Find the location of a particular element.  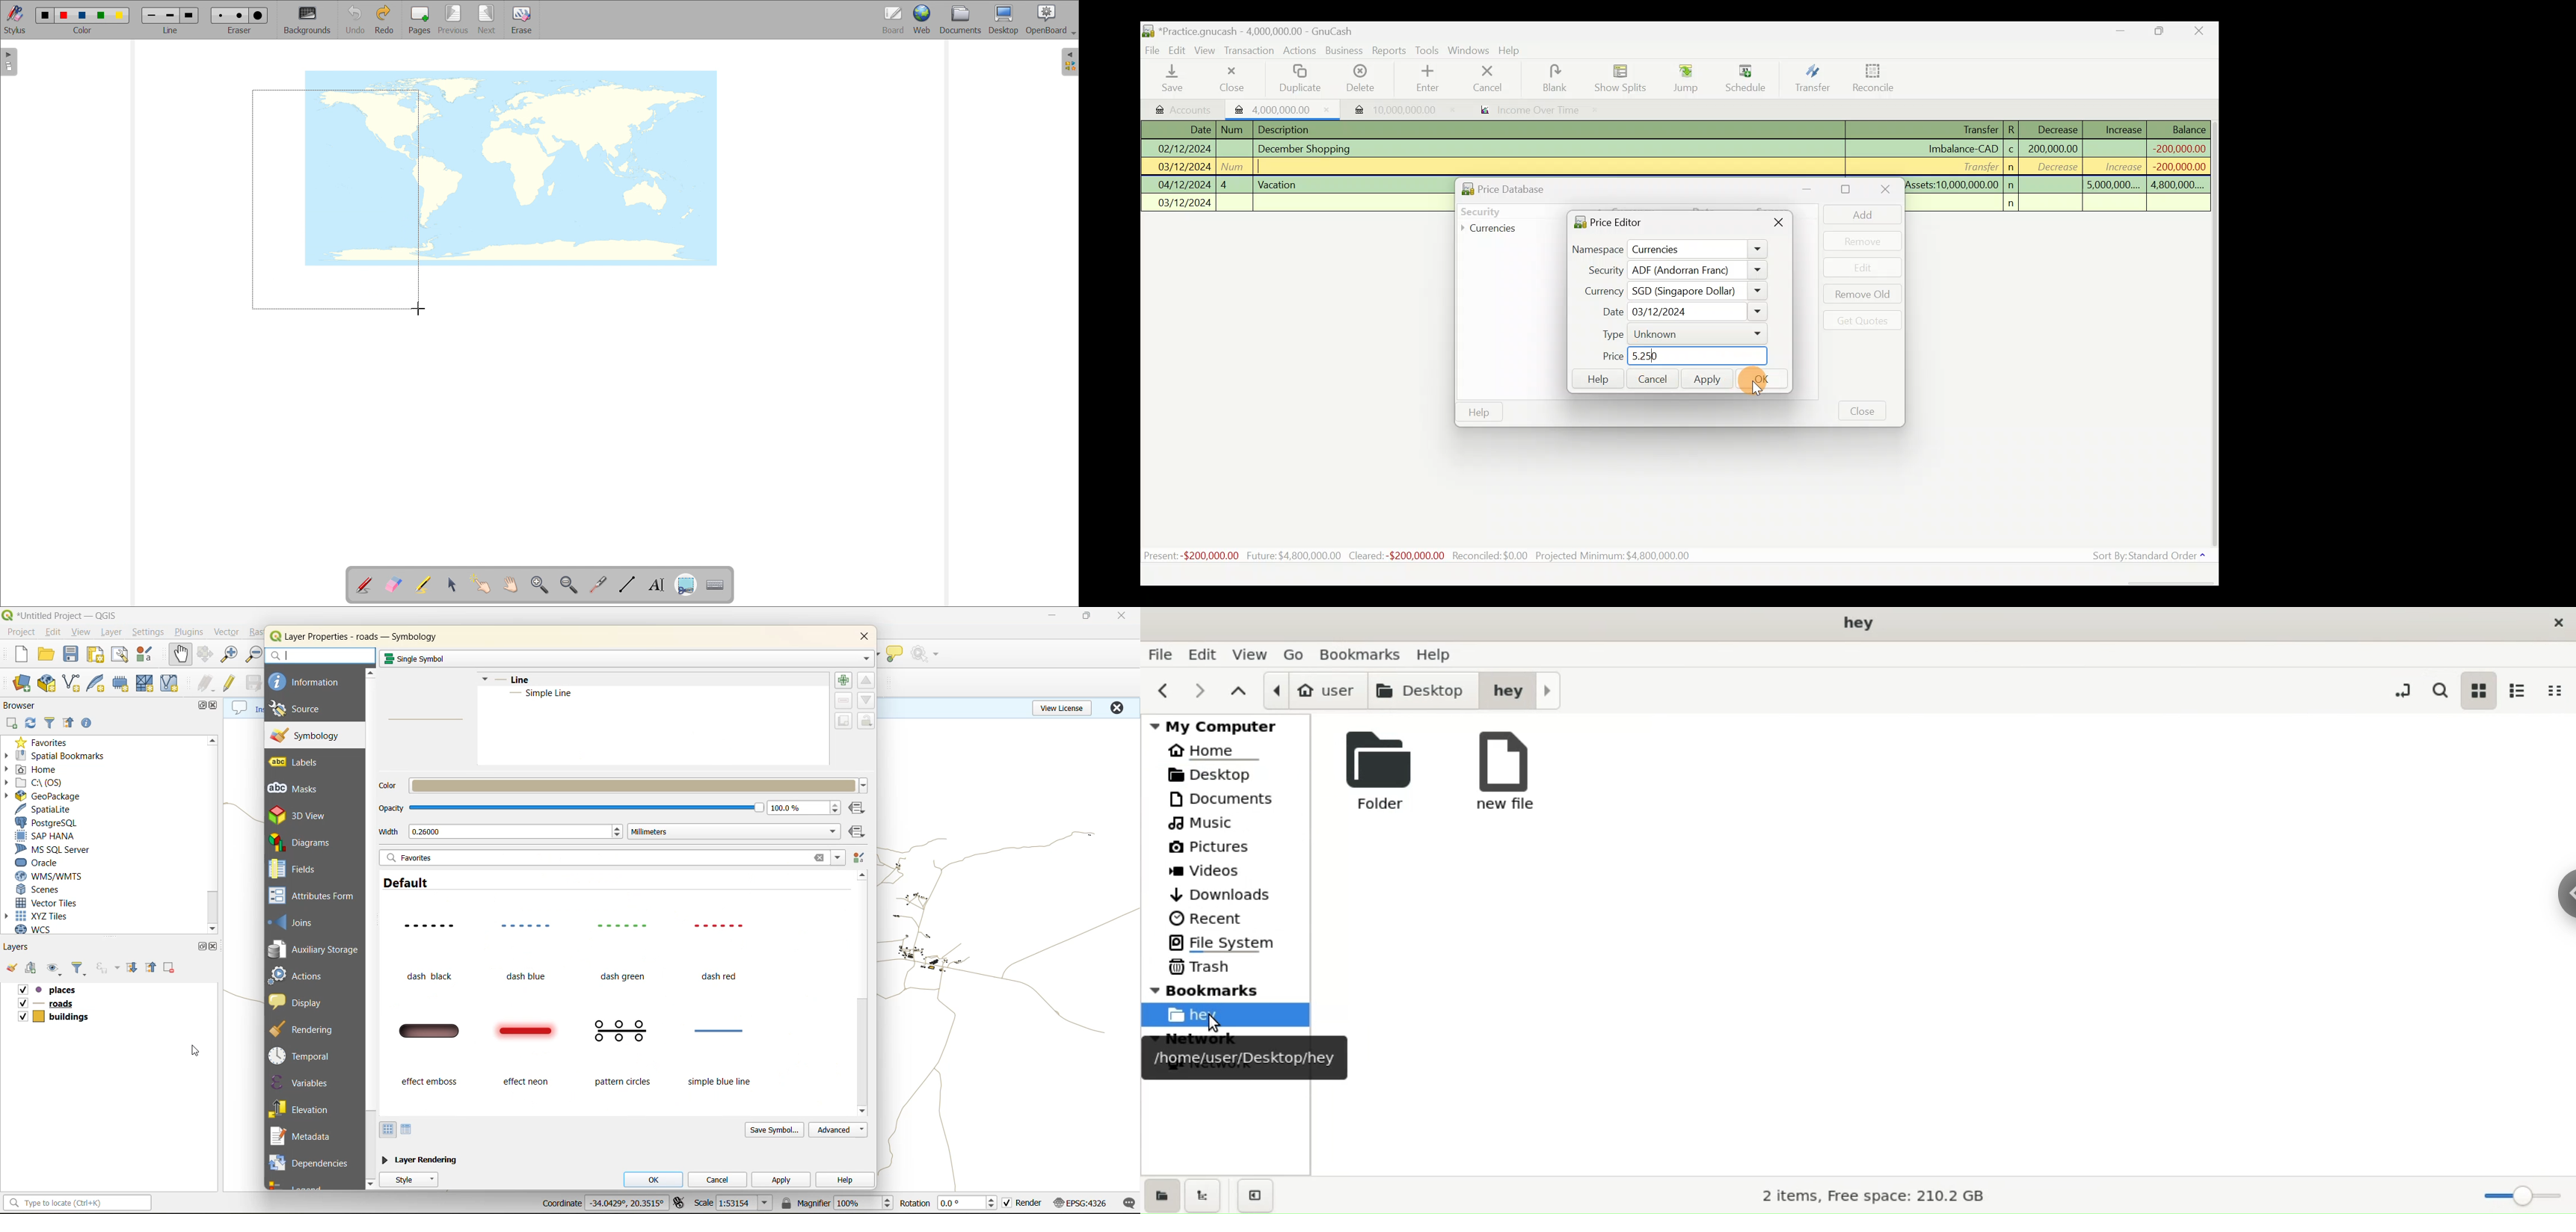

elevation is located at coordinates (304, 1109).